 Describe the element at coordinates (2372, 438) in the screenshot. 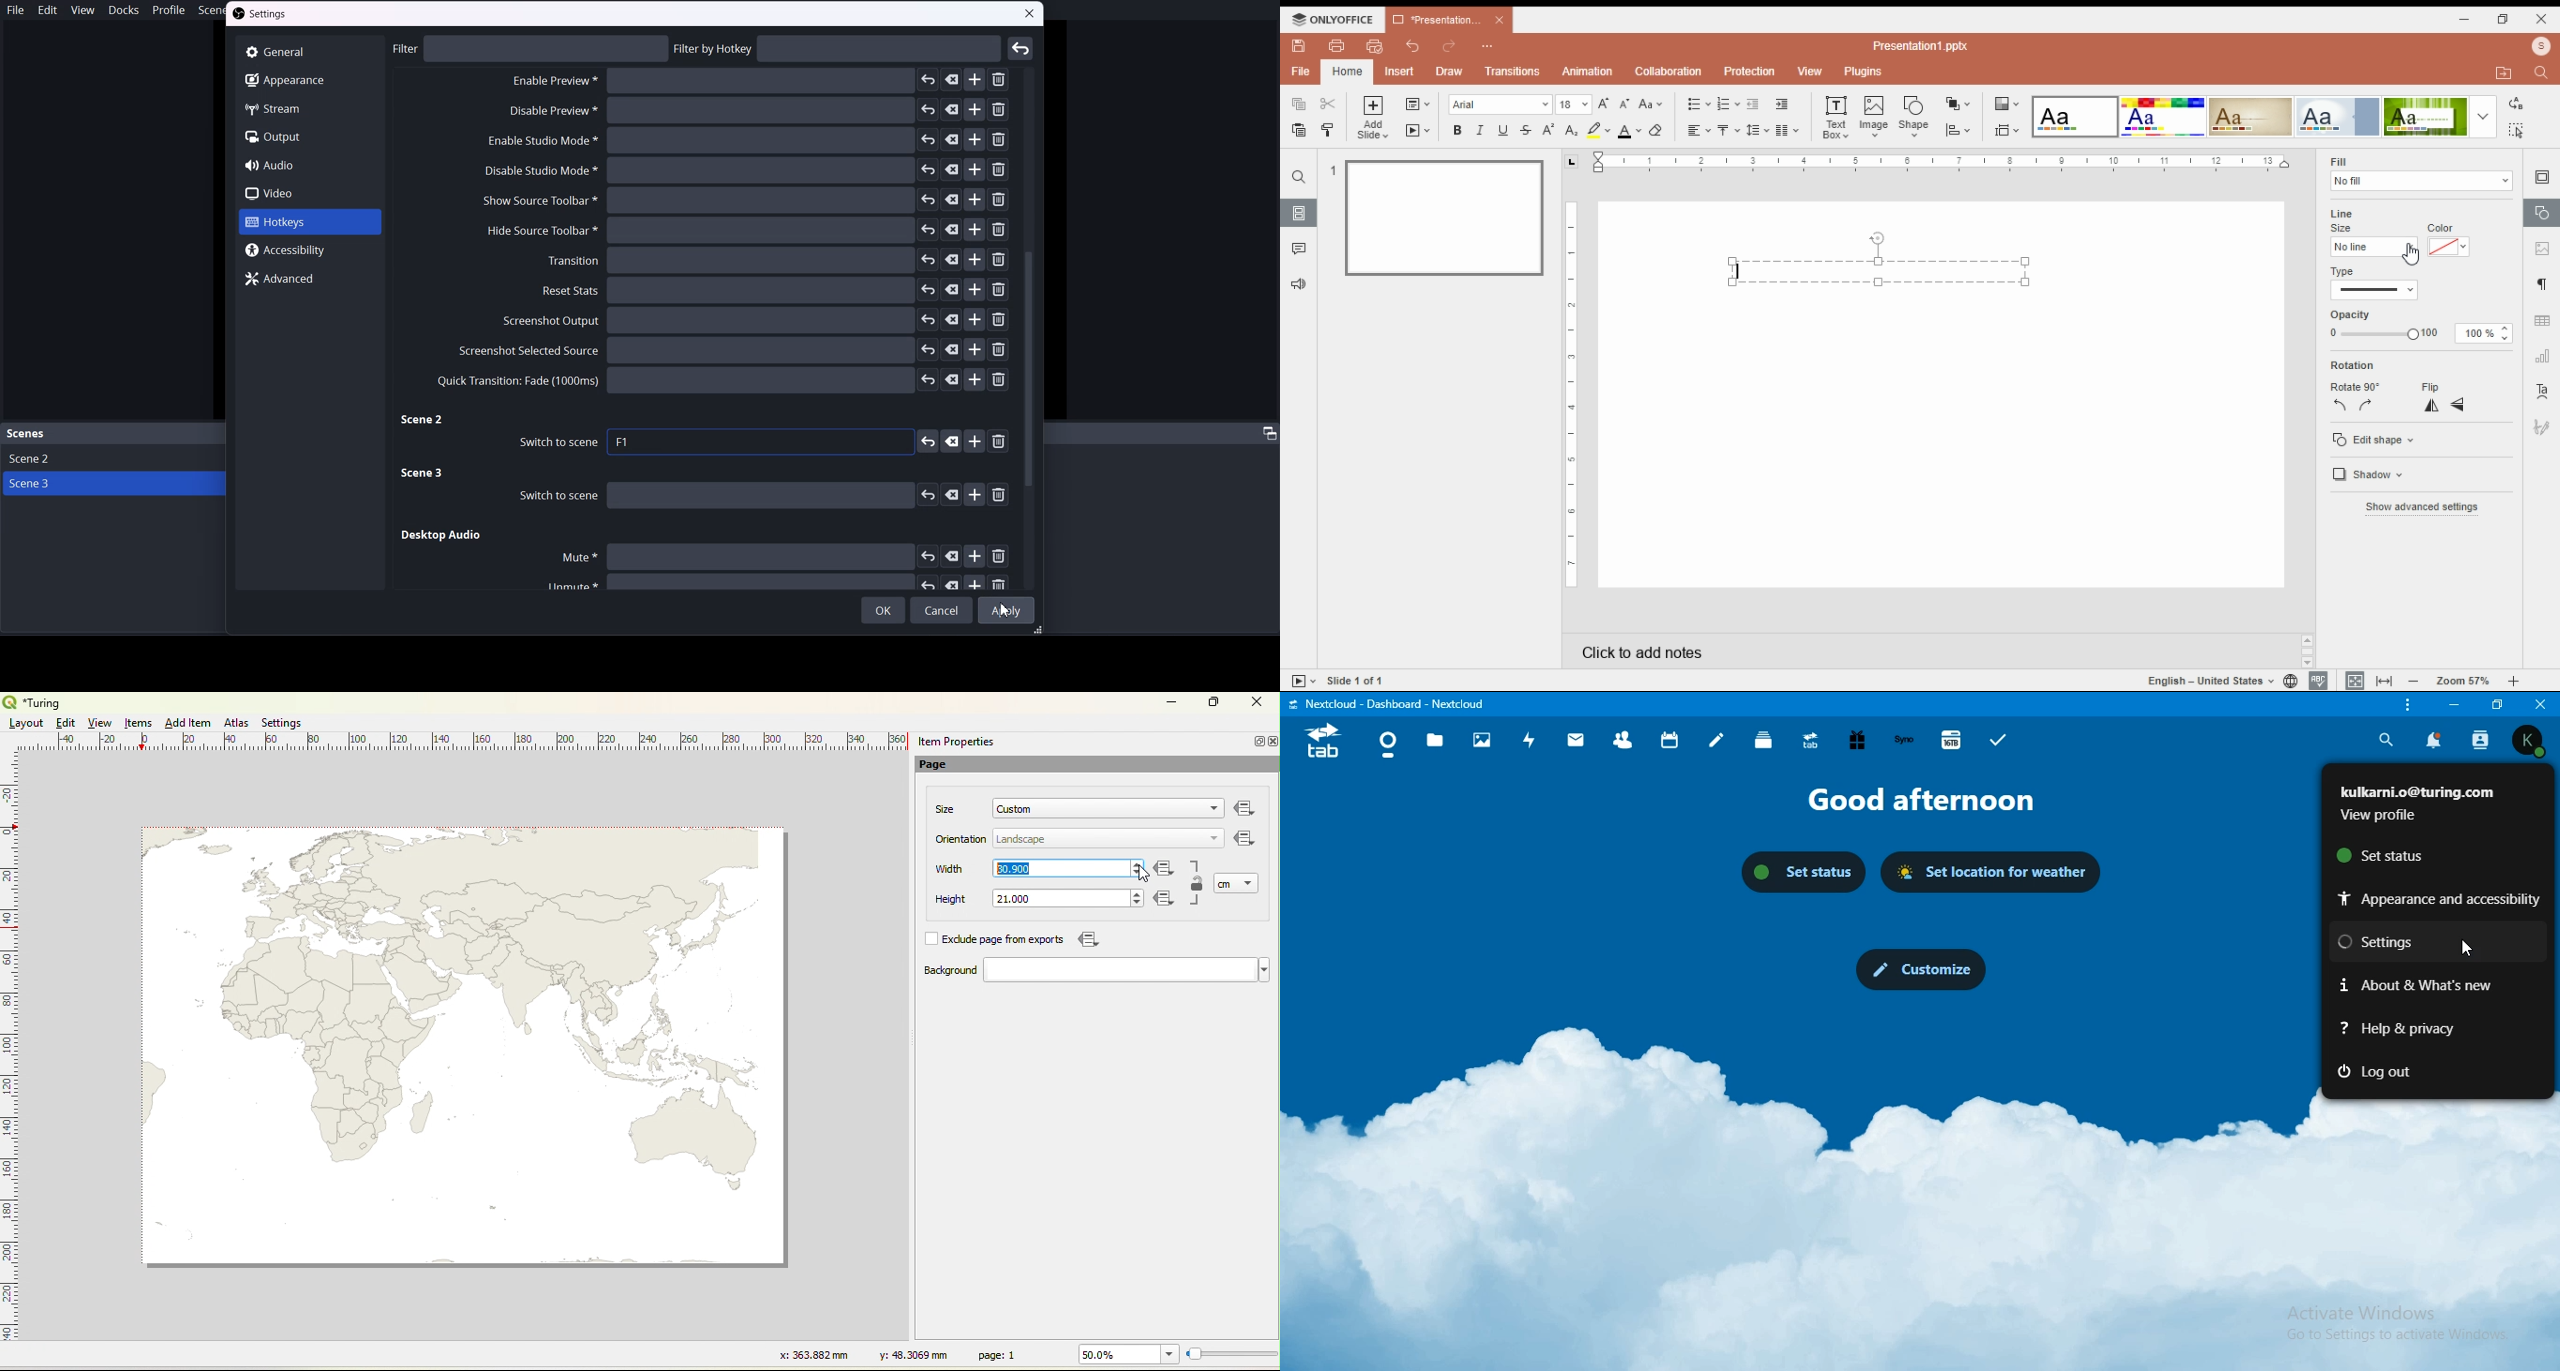

I see `edit shape` at that location.